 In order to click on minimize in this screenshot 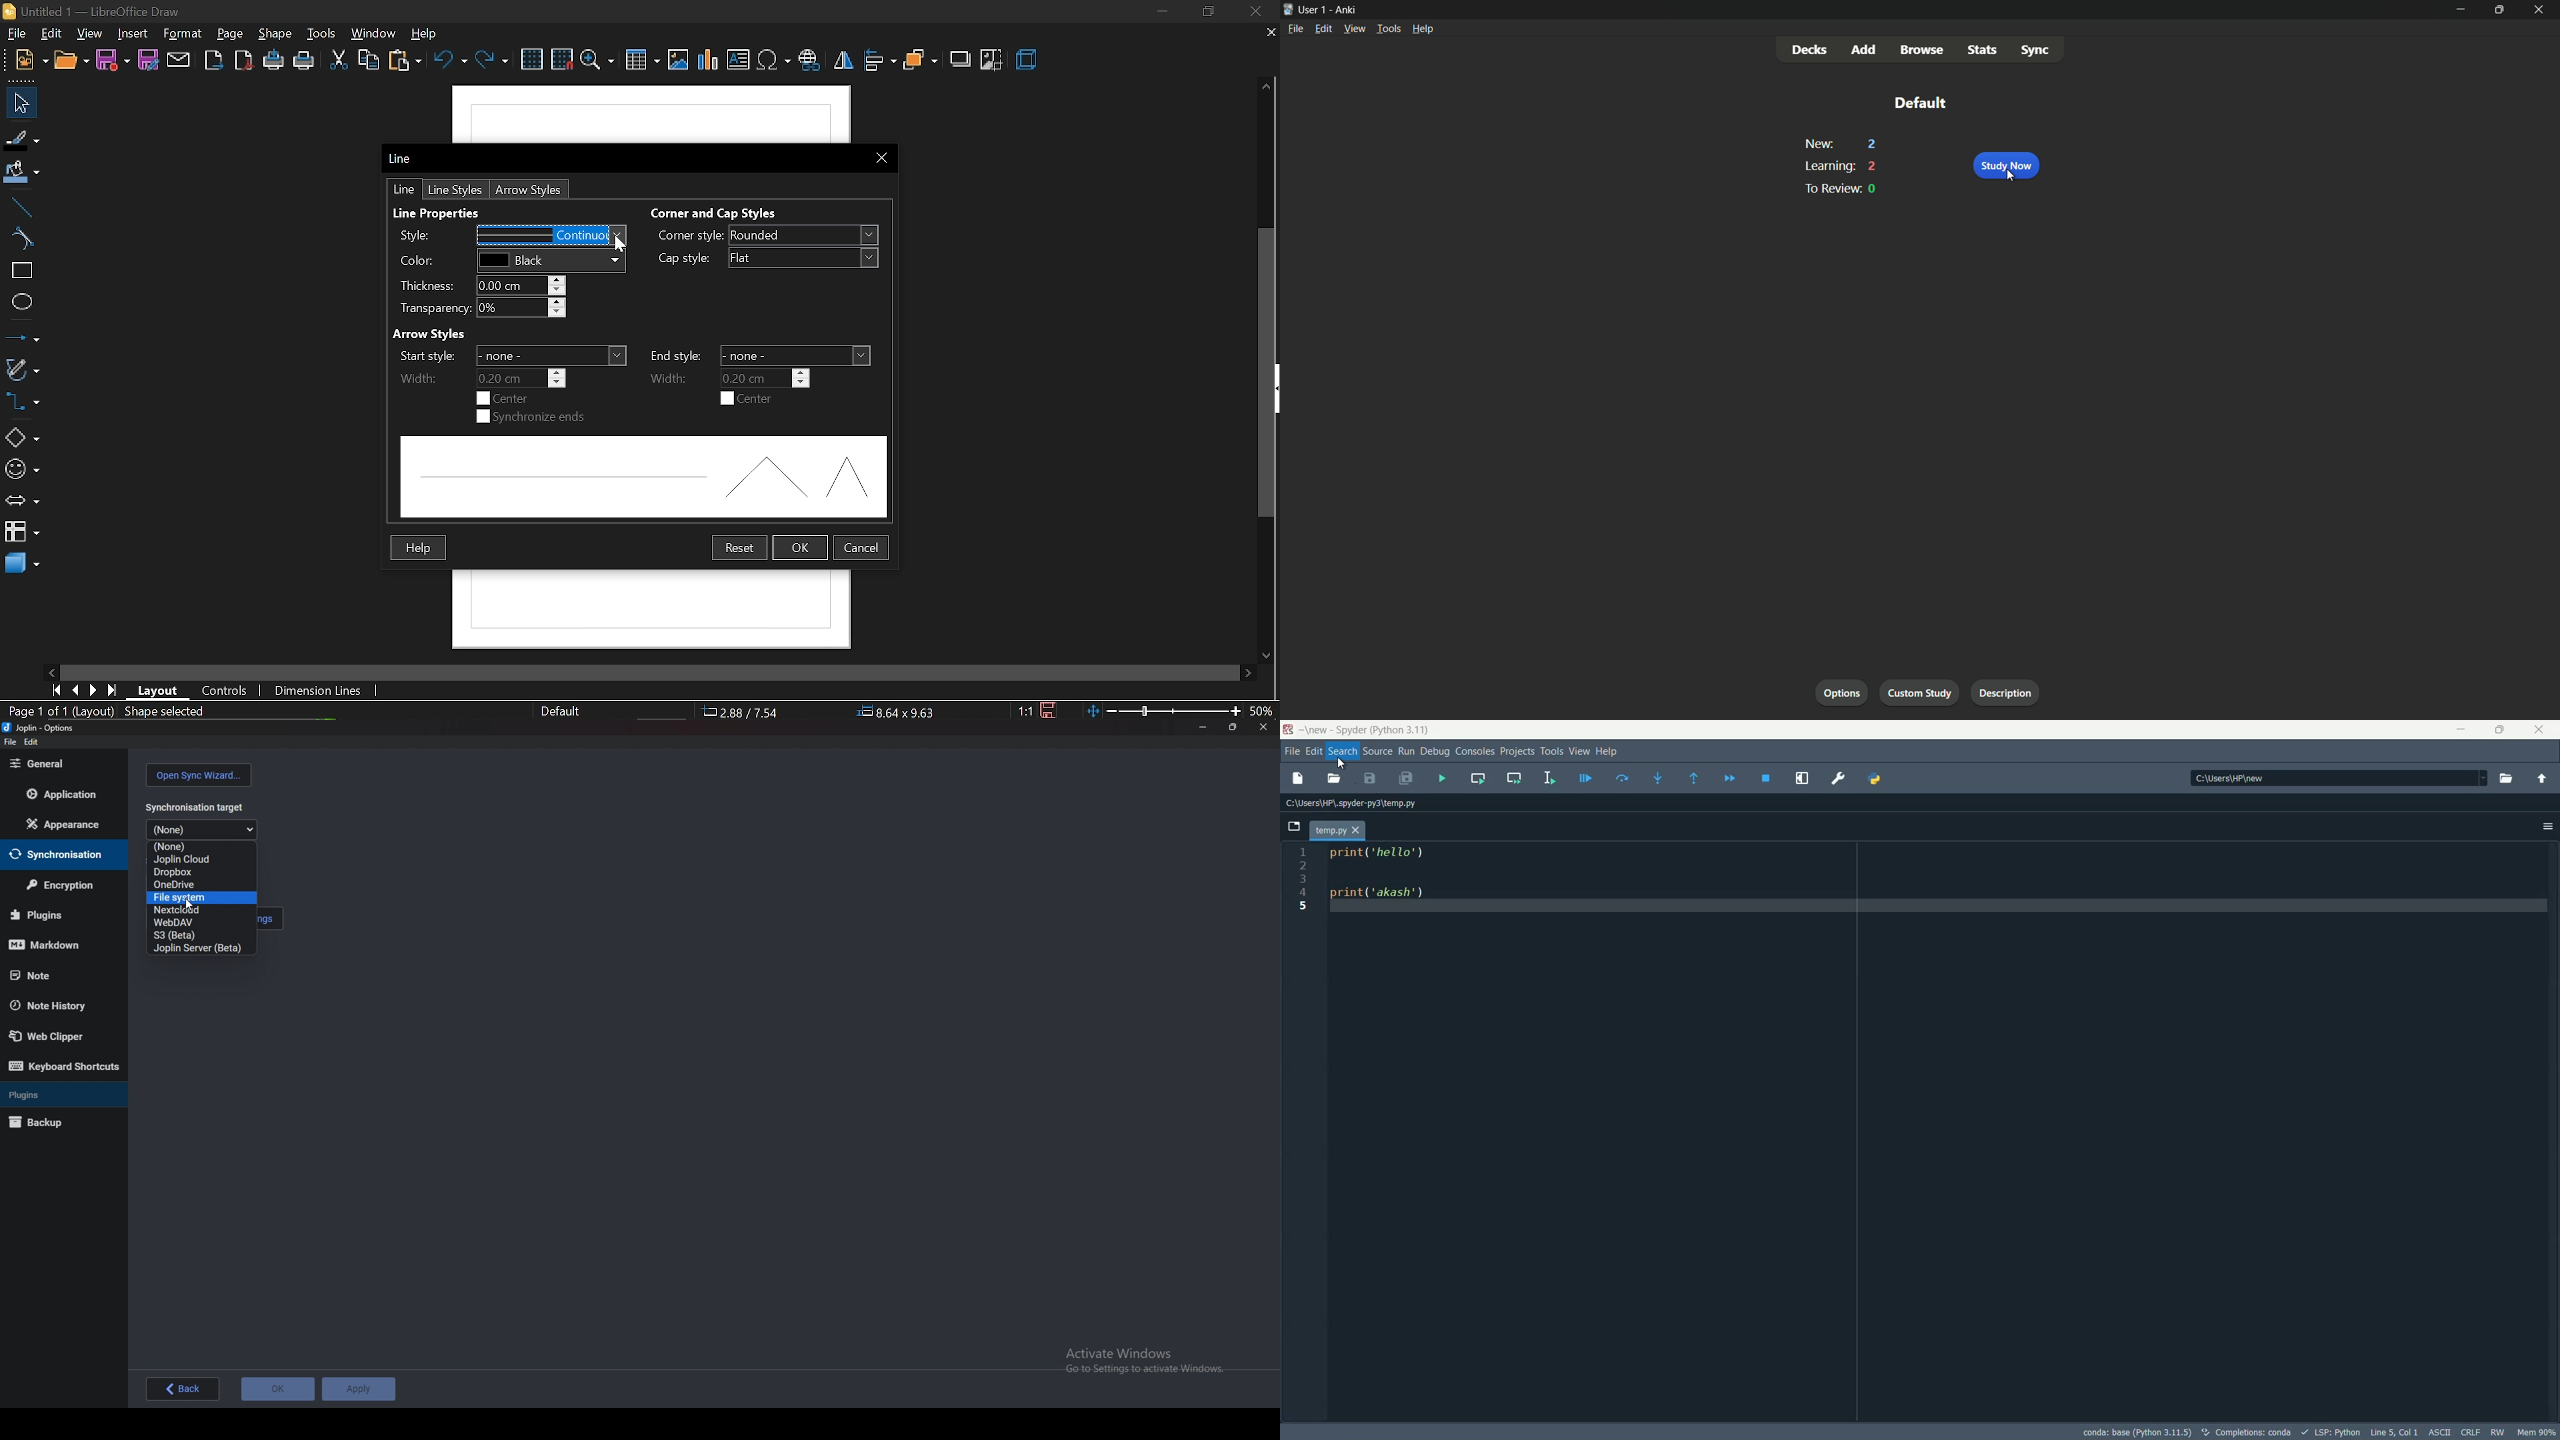, I will do `click(2459, 730)`.